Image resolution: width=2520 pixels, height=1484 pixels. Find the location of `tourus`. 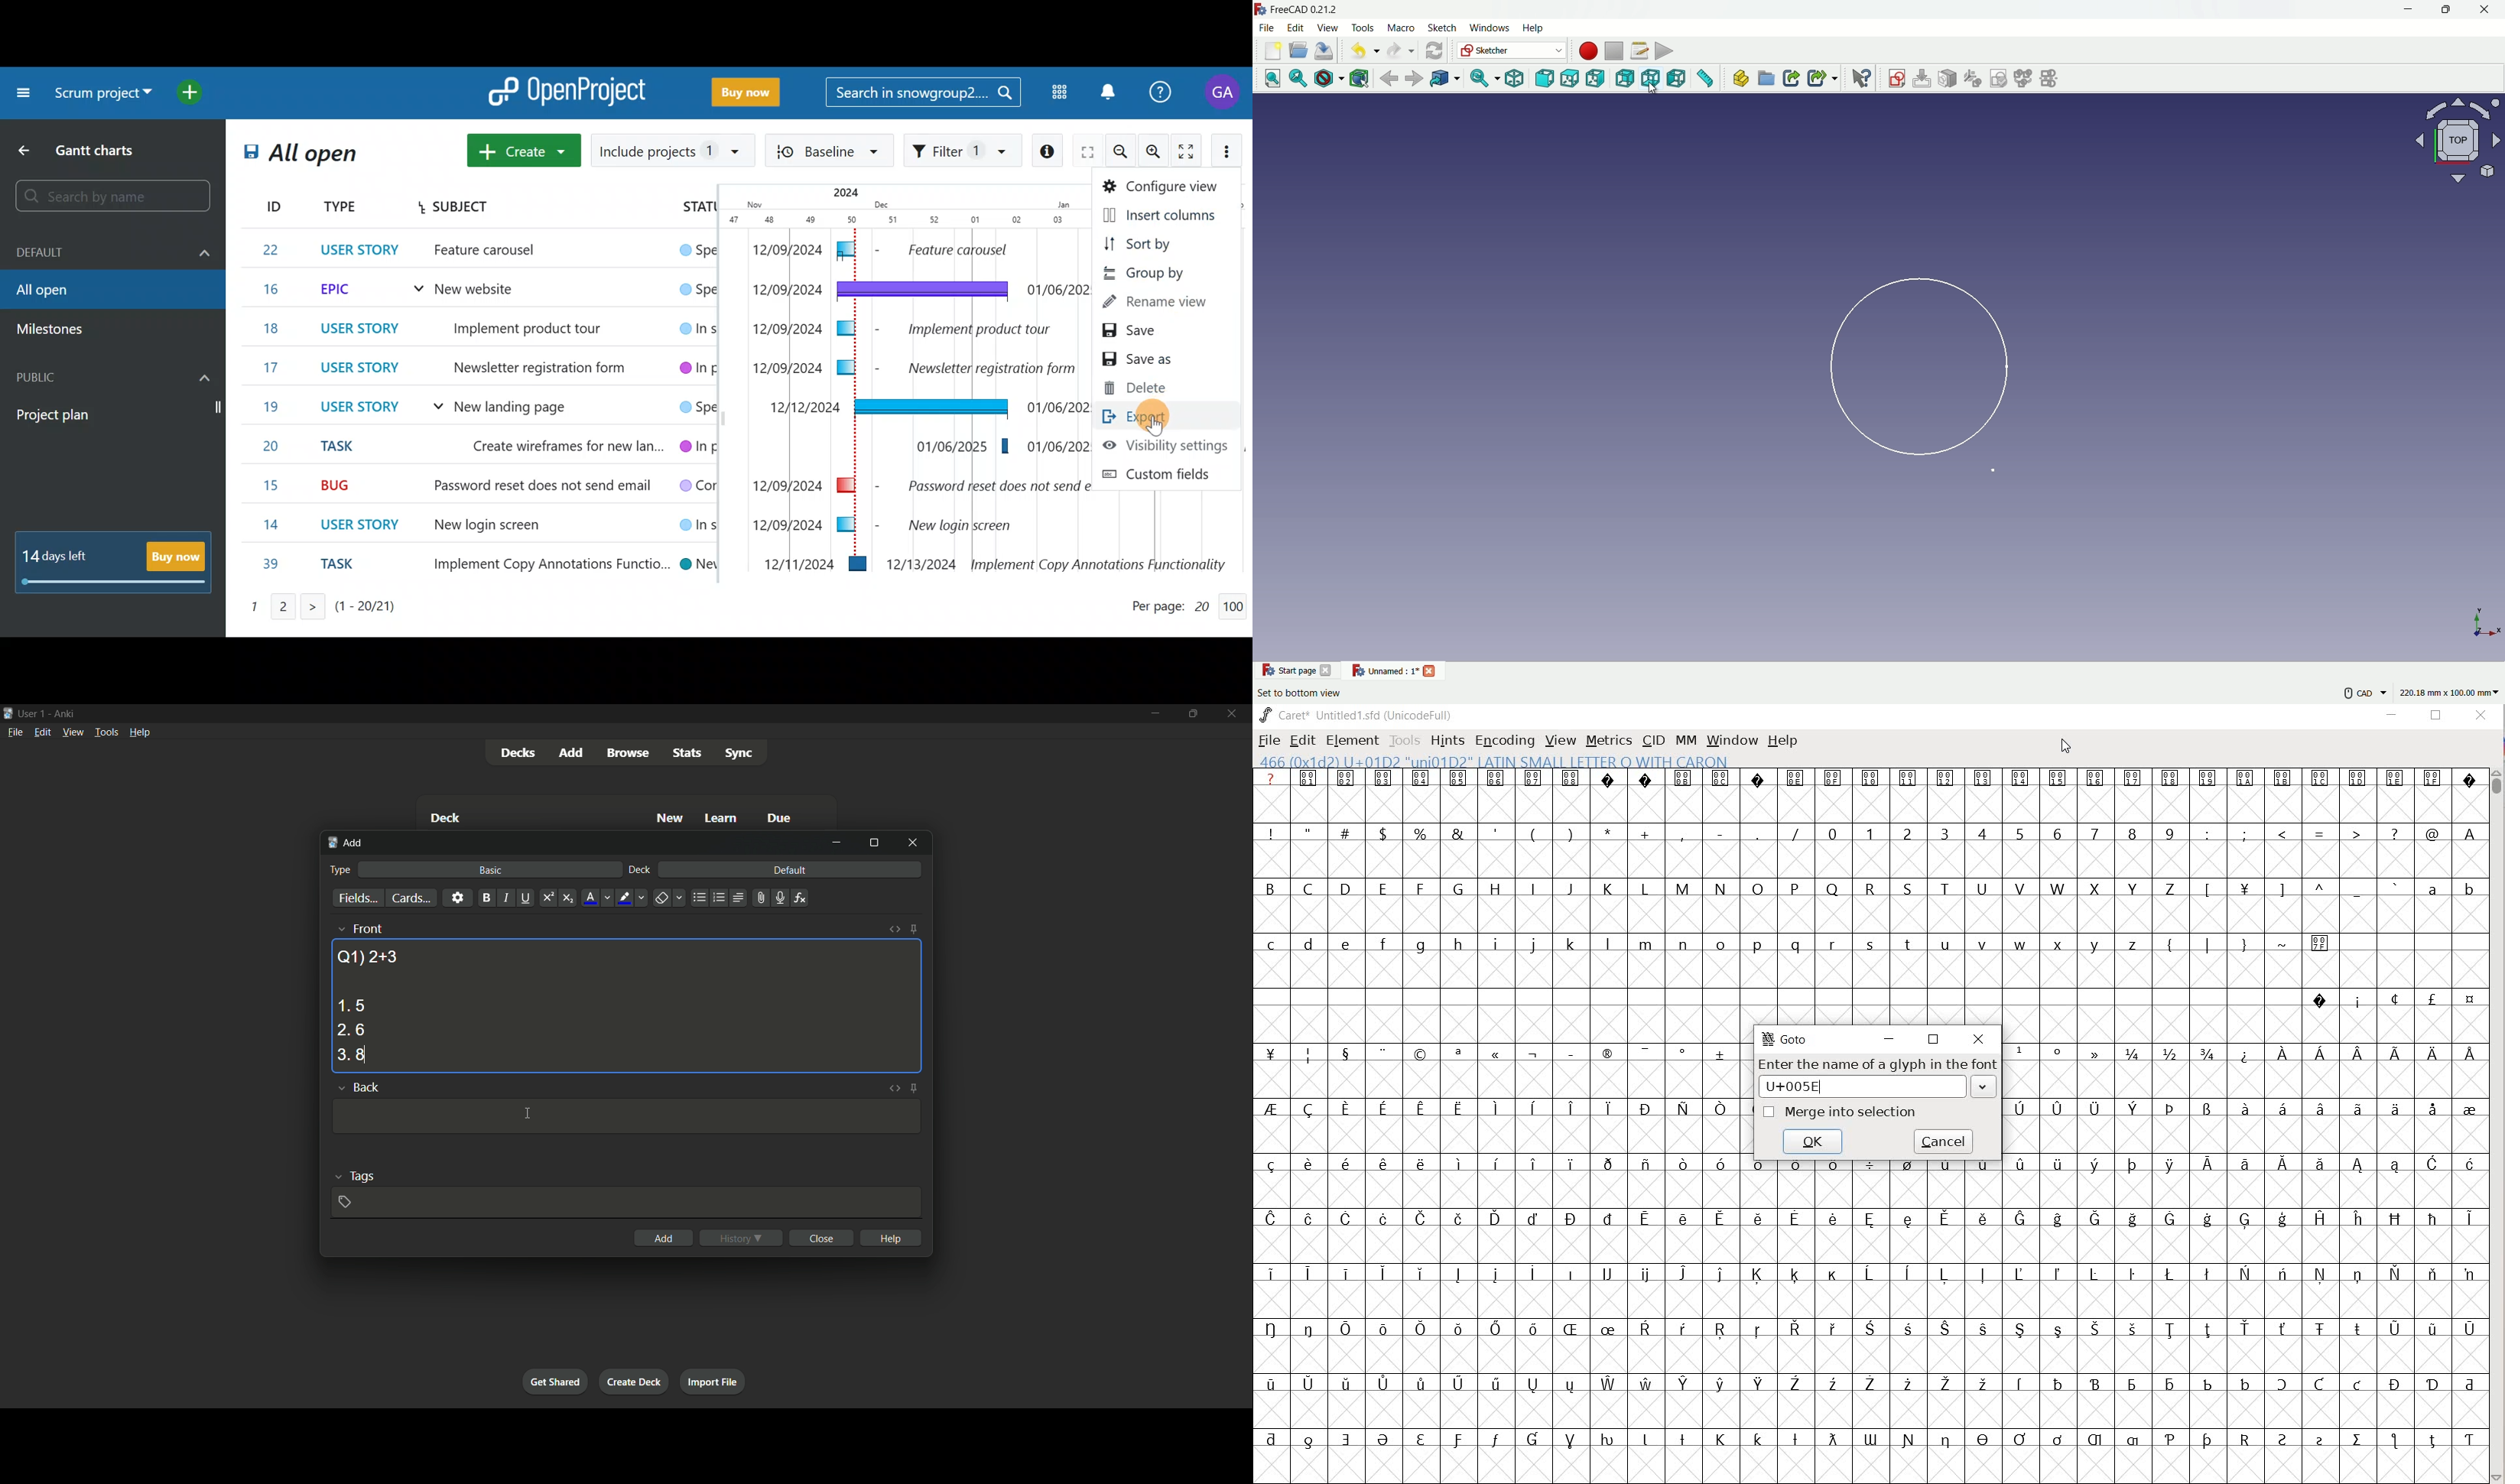

tourus is located at coordinates (2482, 626).